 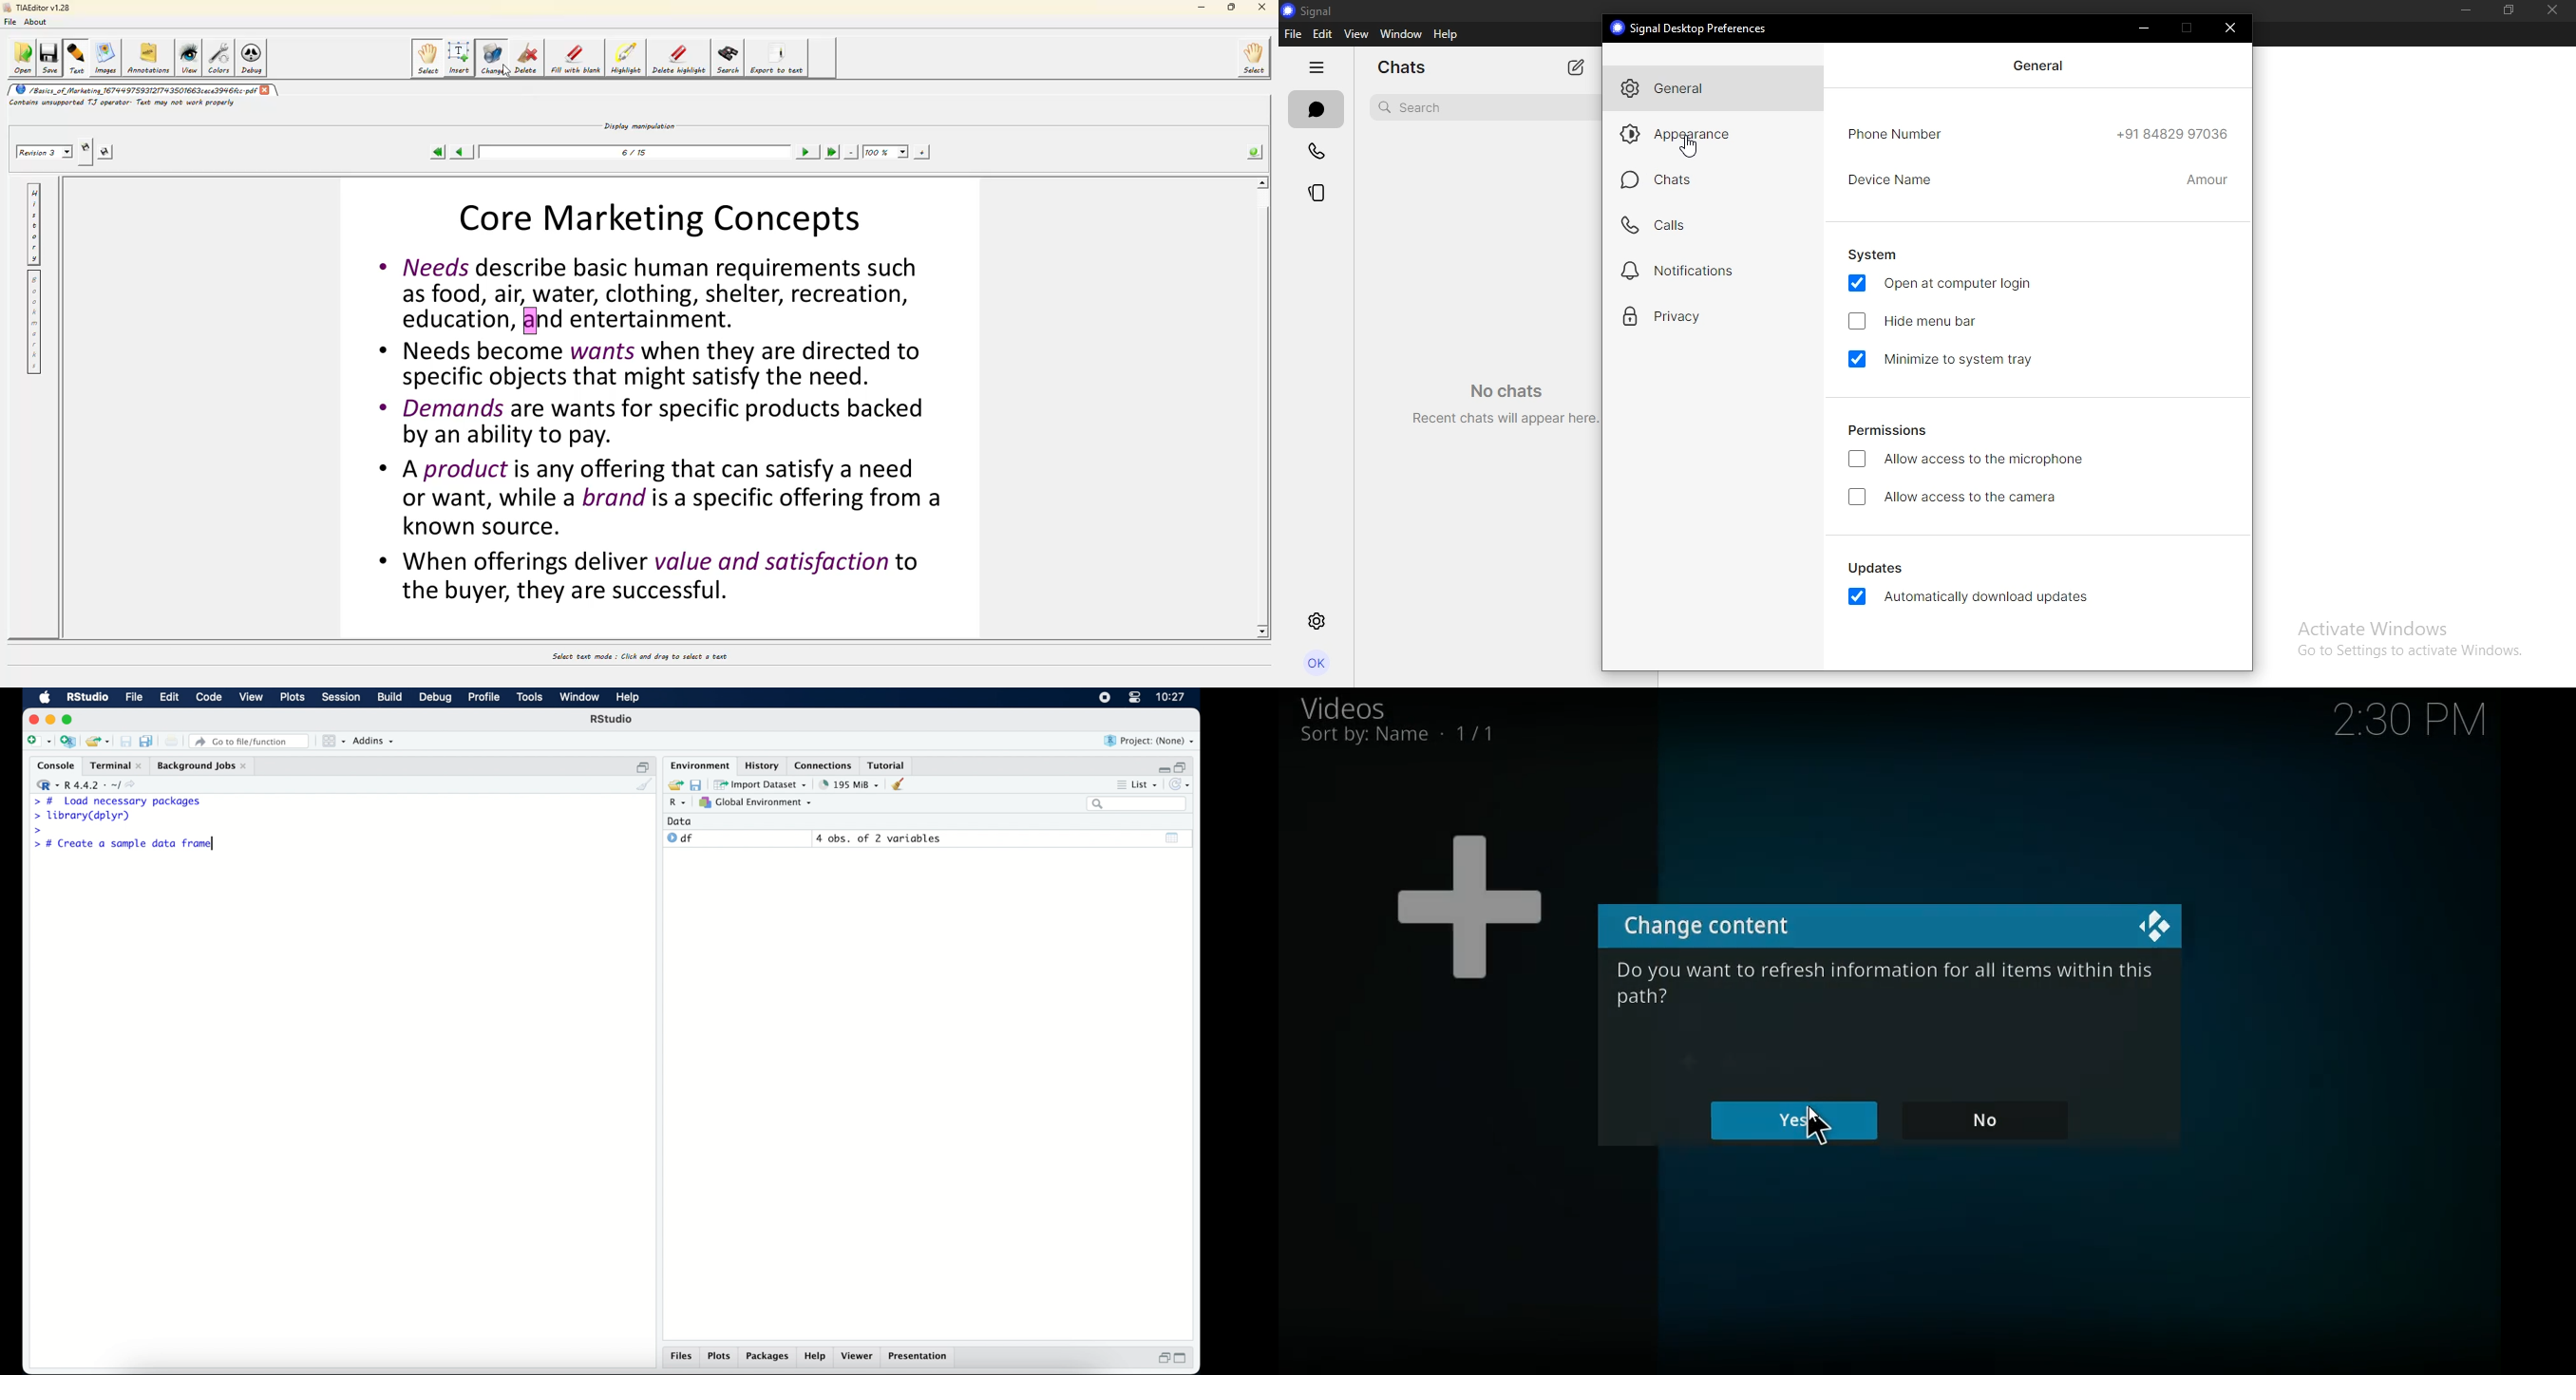 What do you see at coordinates (112, 765) in the screenshot?
I see `Terminal` at bounding box center [112, 765].